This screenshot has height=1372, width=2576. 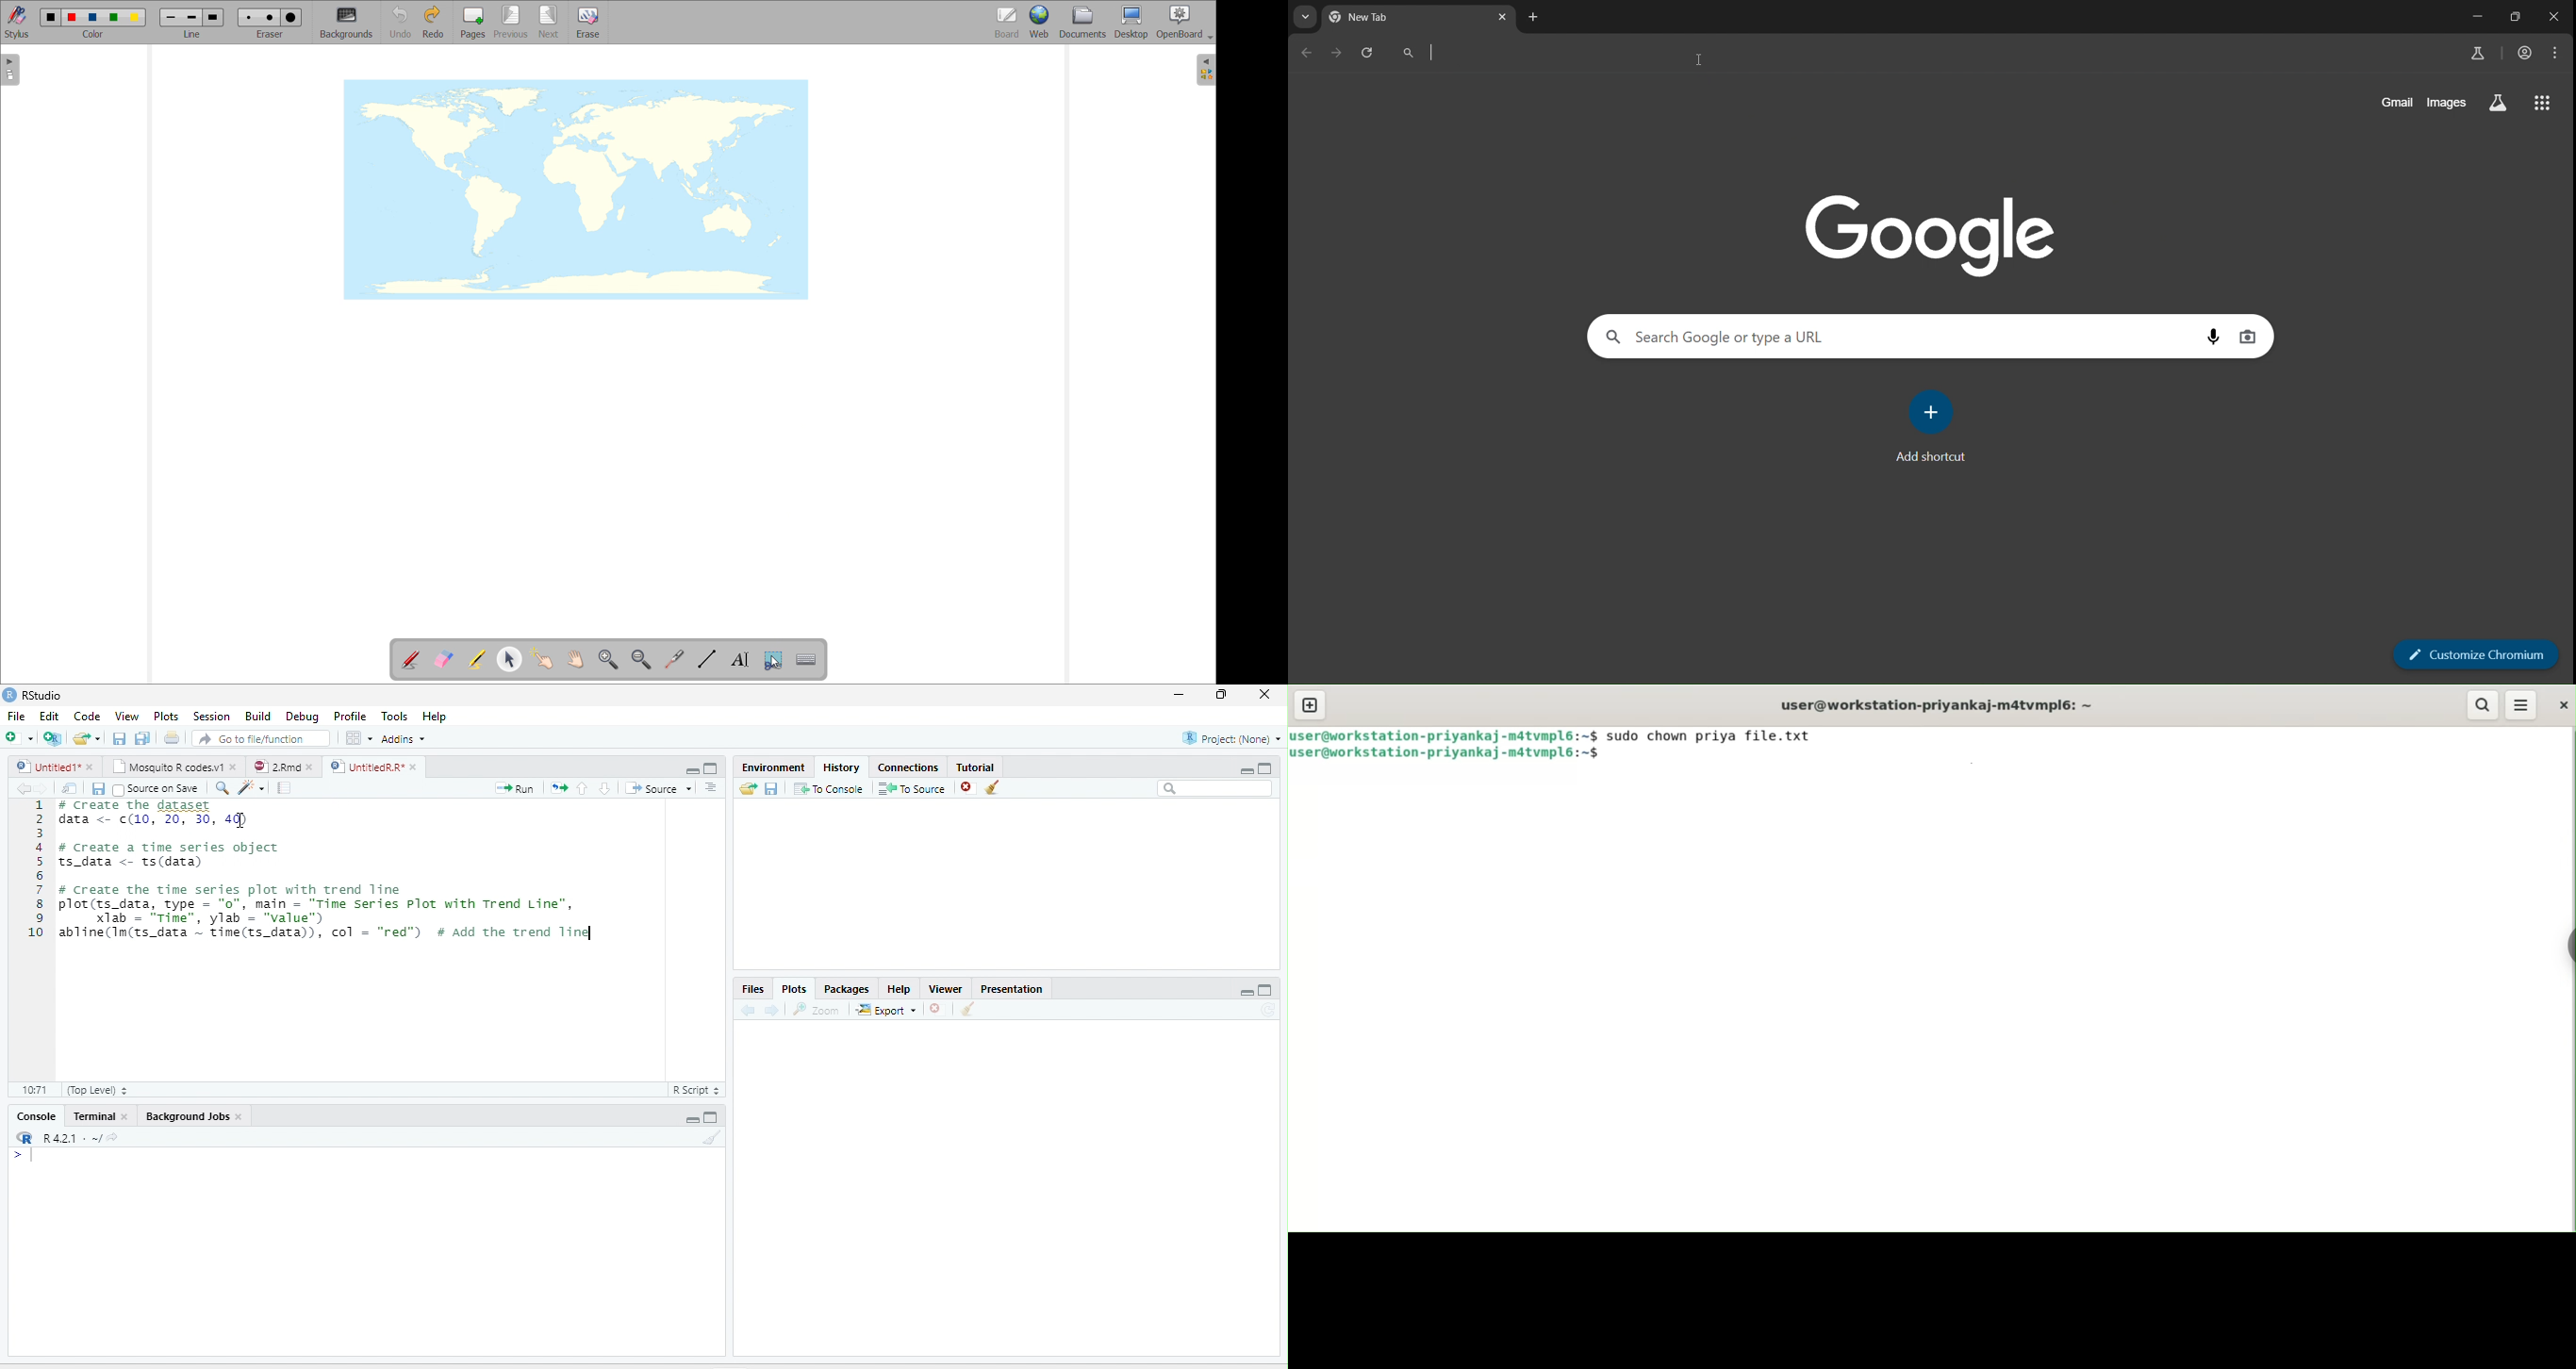 What do you see at coordinates (166, 767) in the screenshot?
I see `Mosquito R codes.v1` at bounding box center [166, 767].